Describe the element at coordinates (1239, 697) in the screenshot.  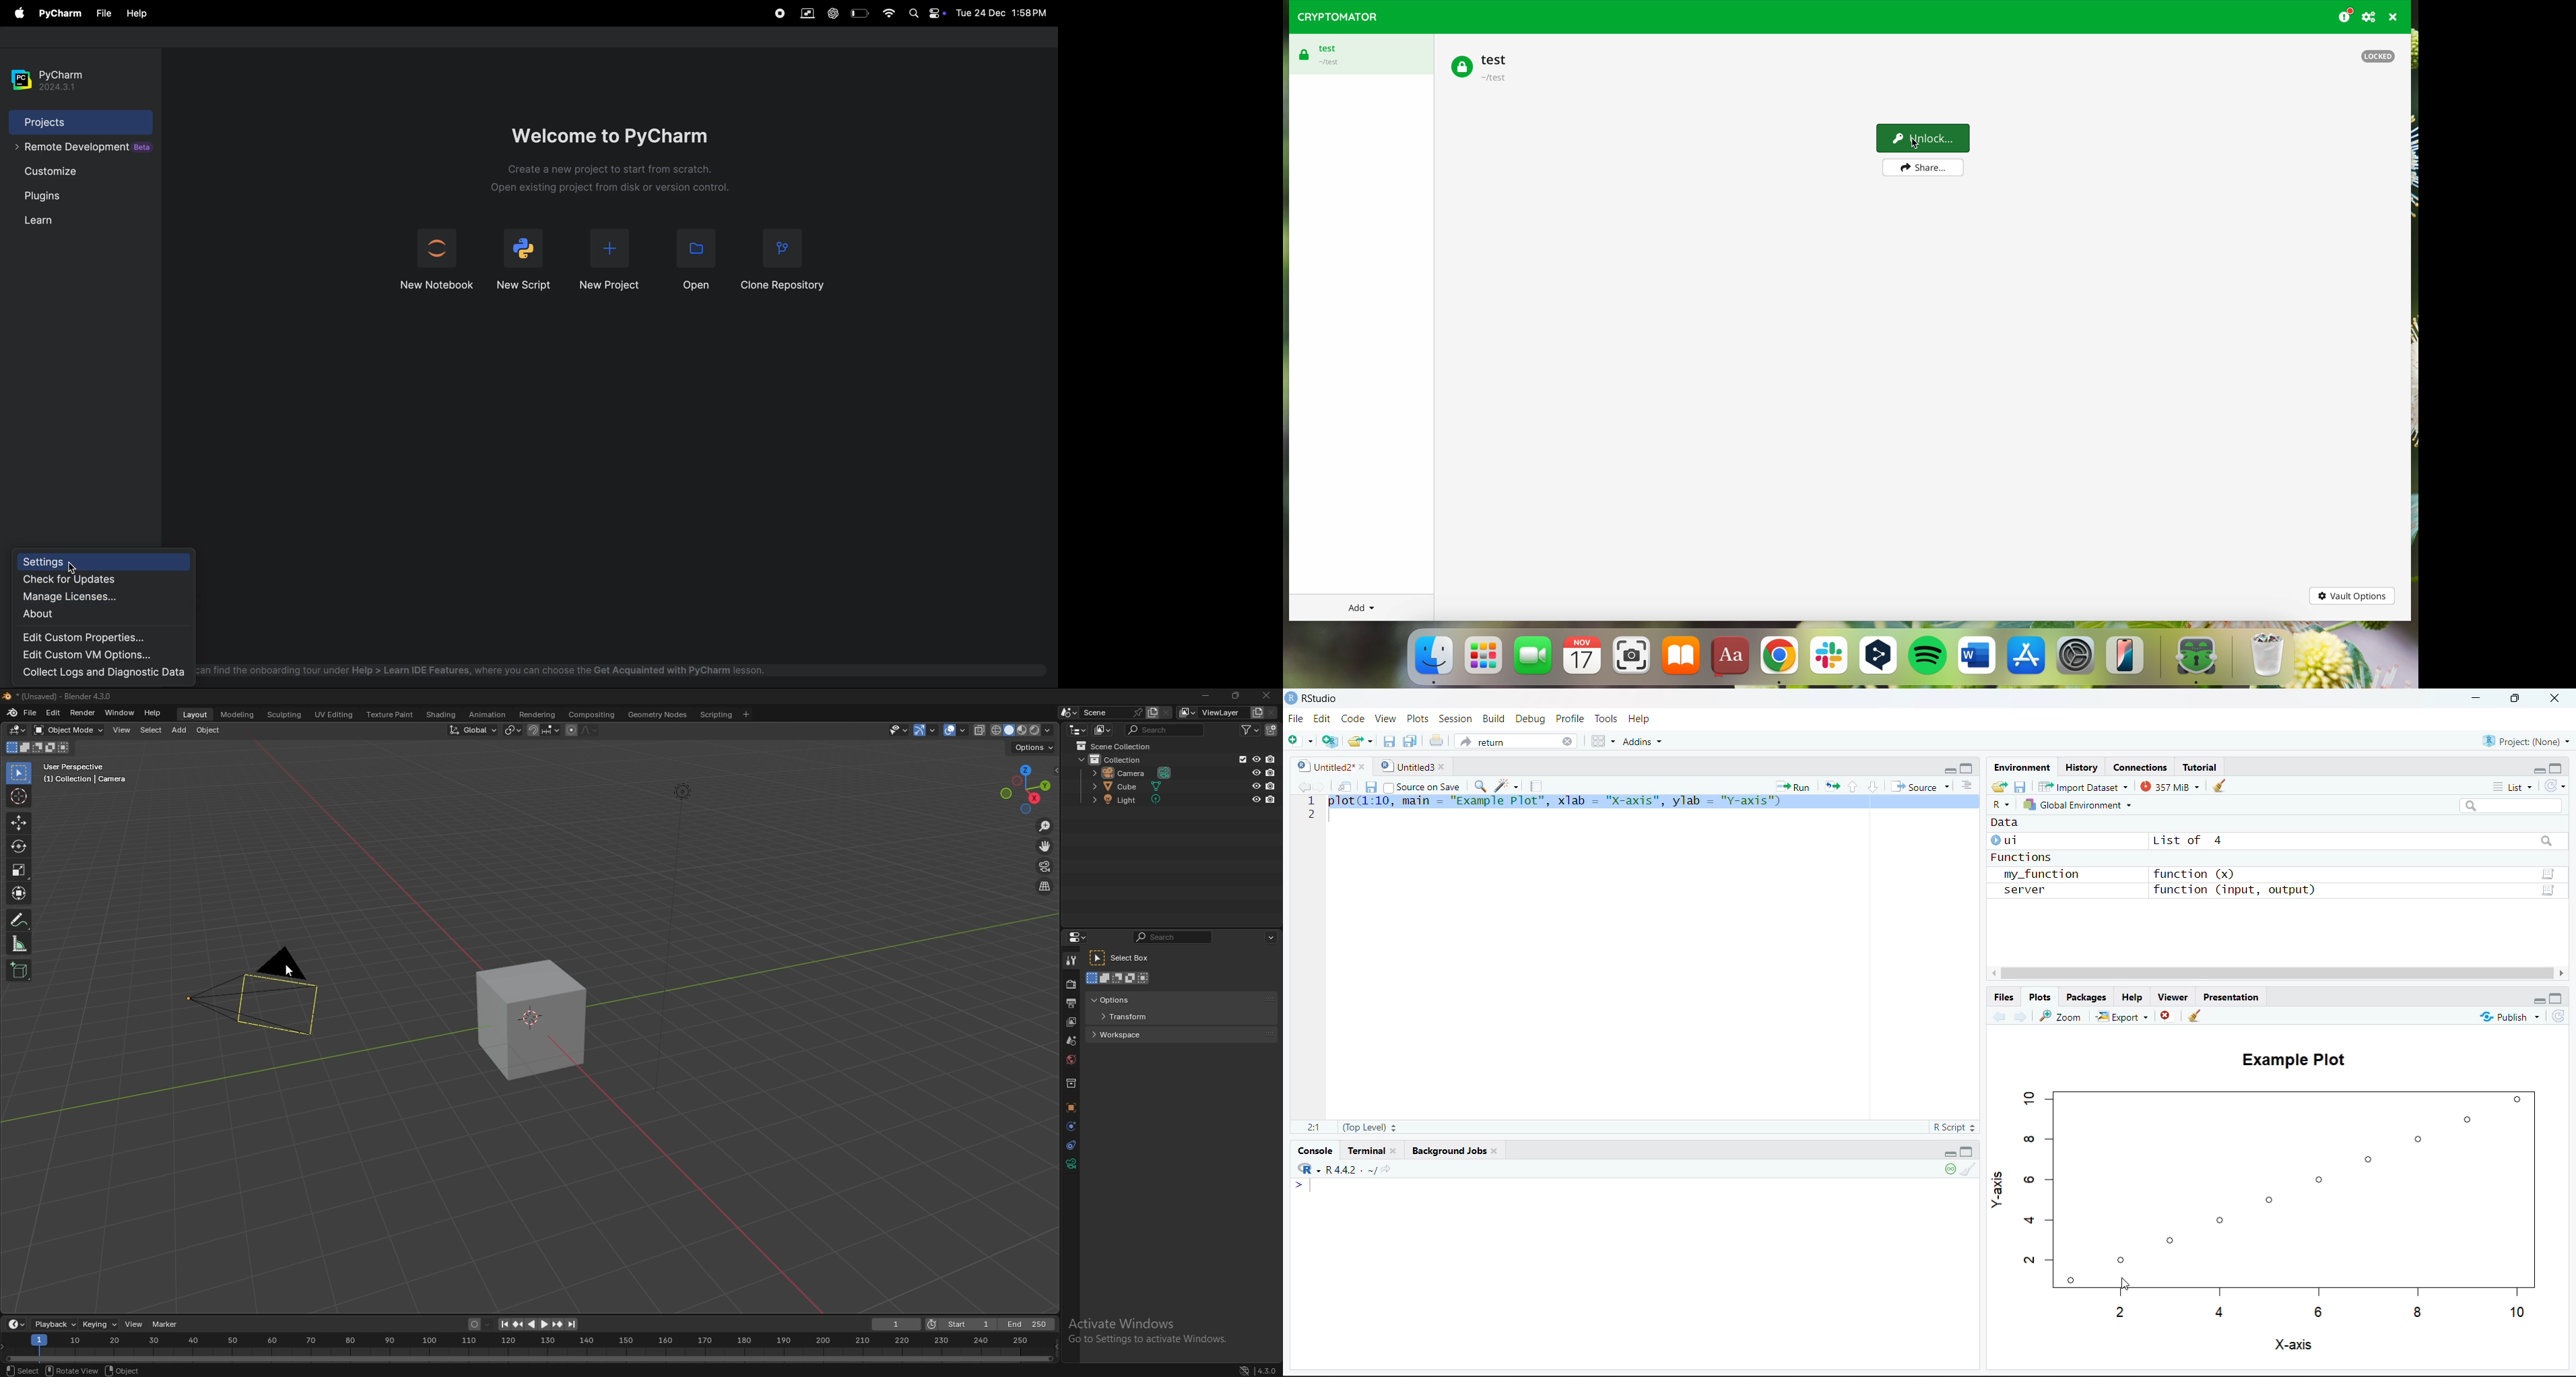
I see `resize` at that location.